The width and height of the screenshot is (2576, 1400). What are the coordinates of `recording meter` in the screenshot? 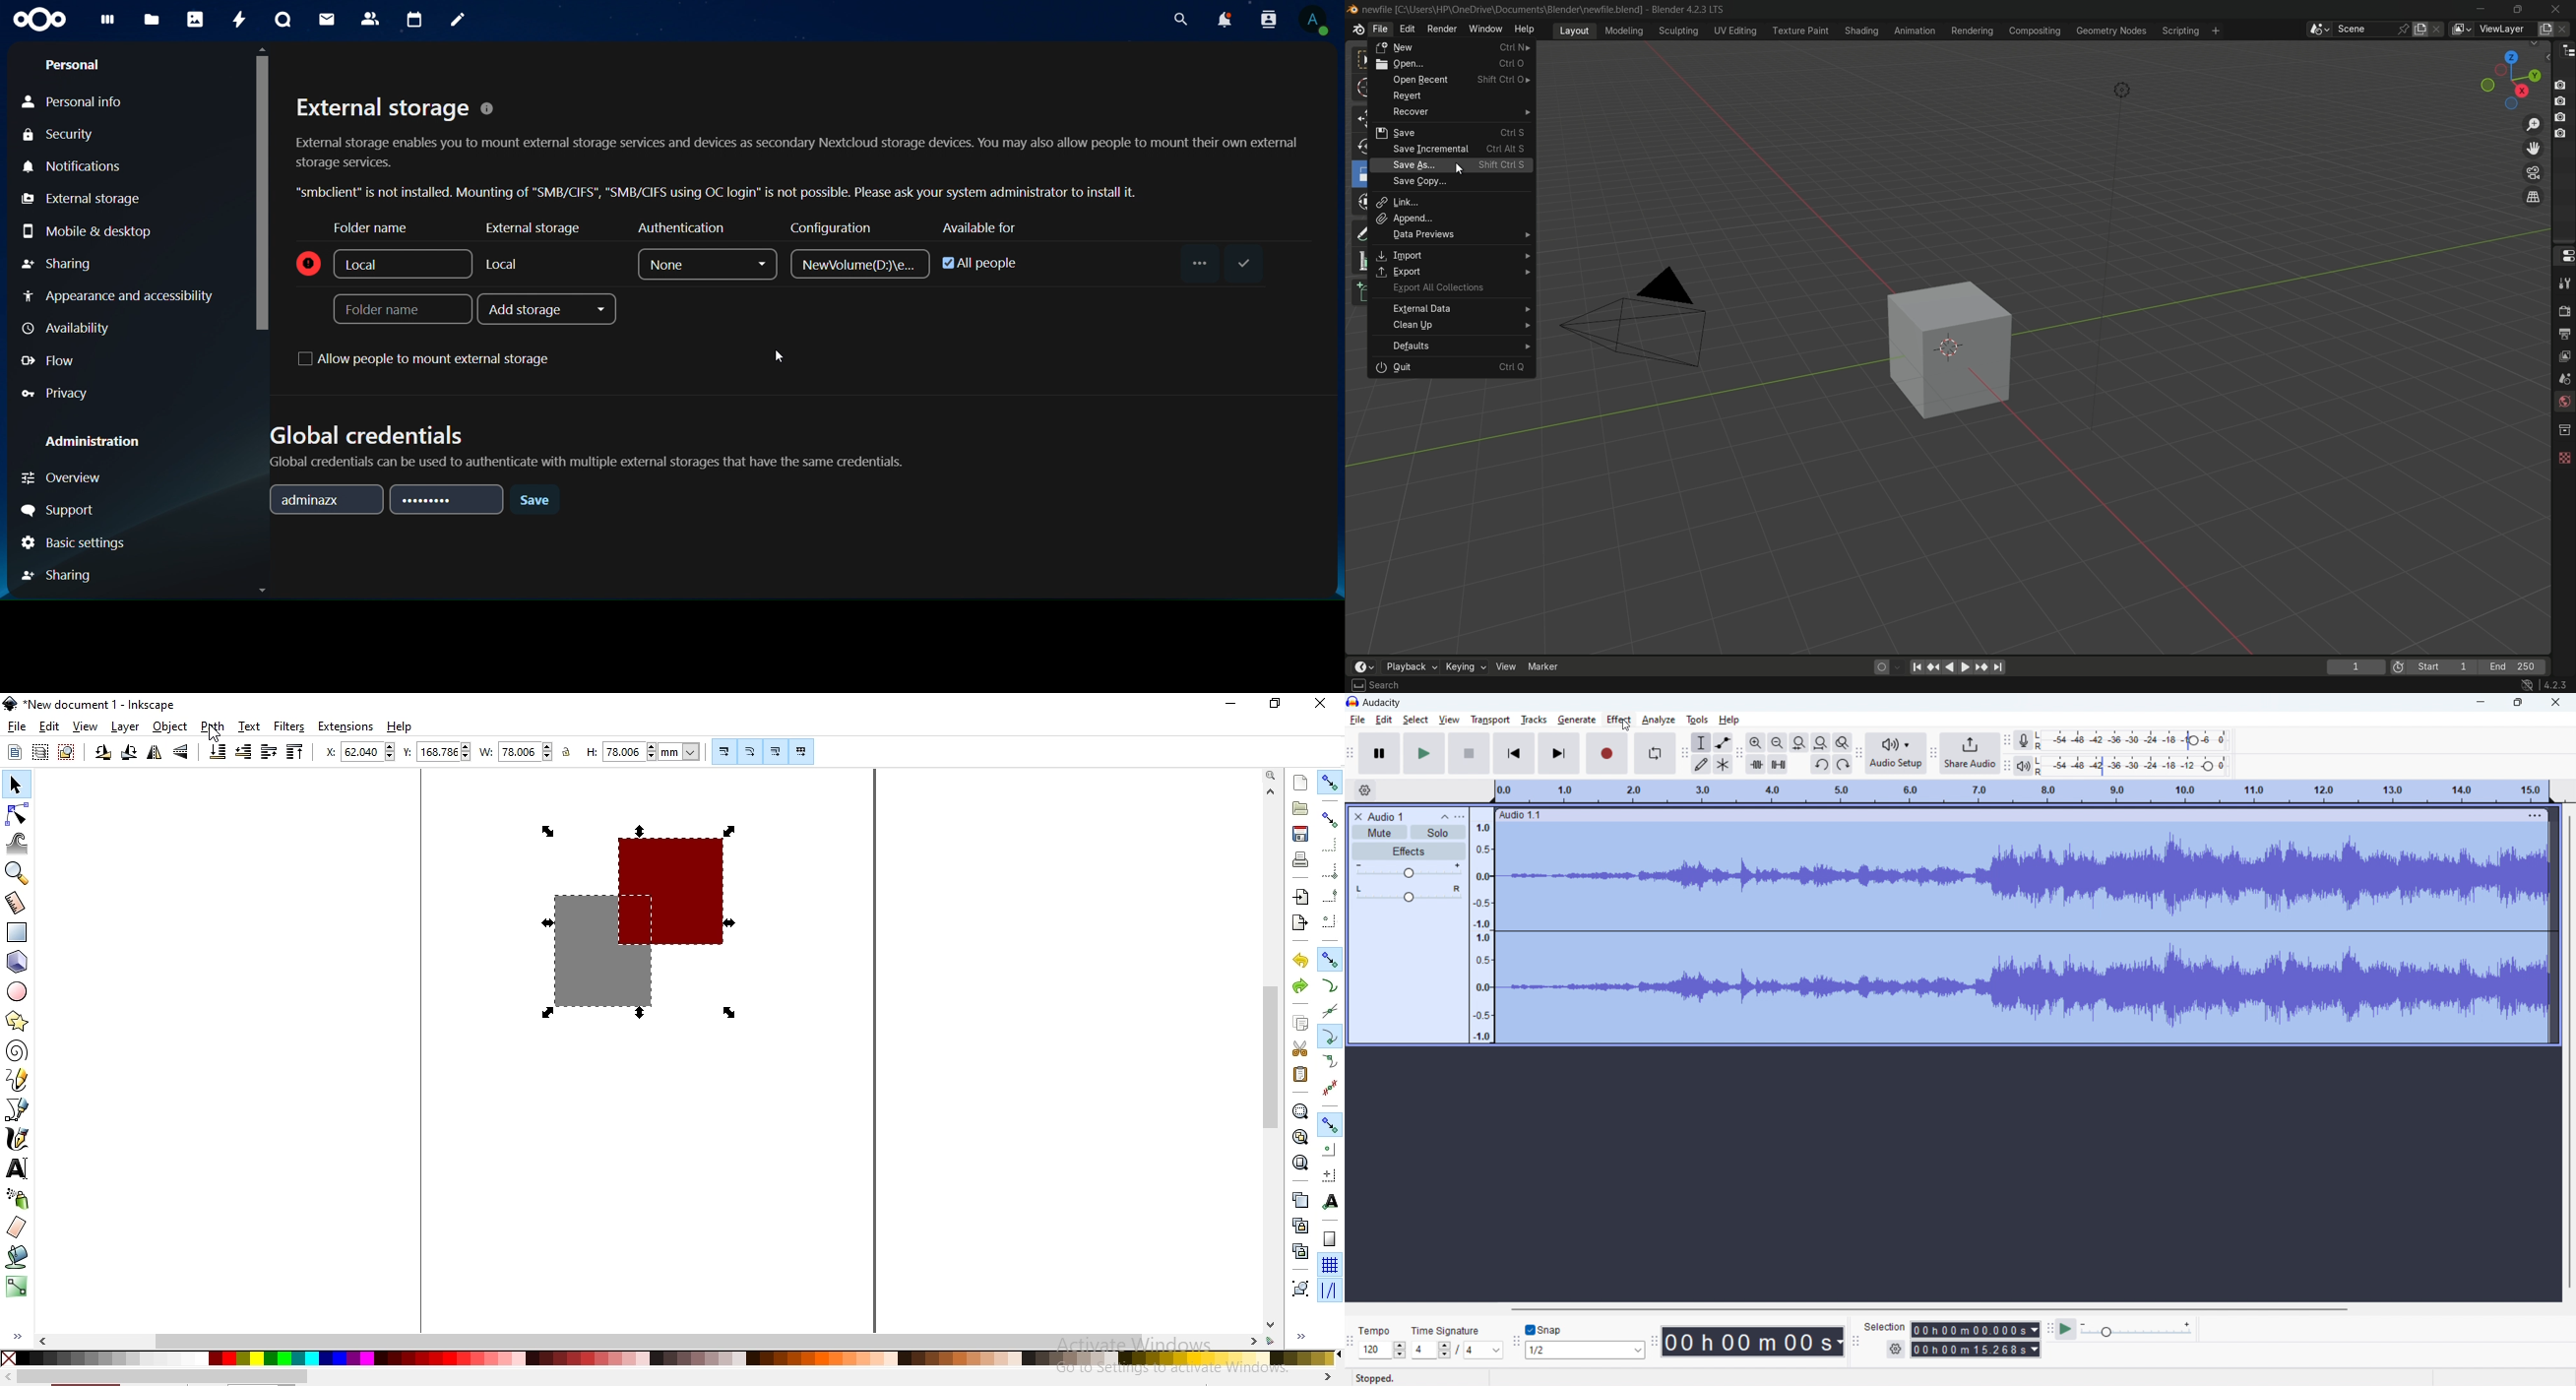 It's located at (2029, 739).